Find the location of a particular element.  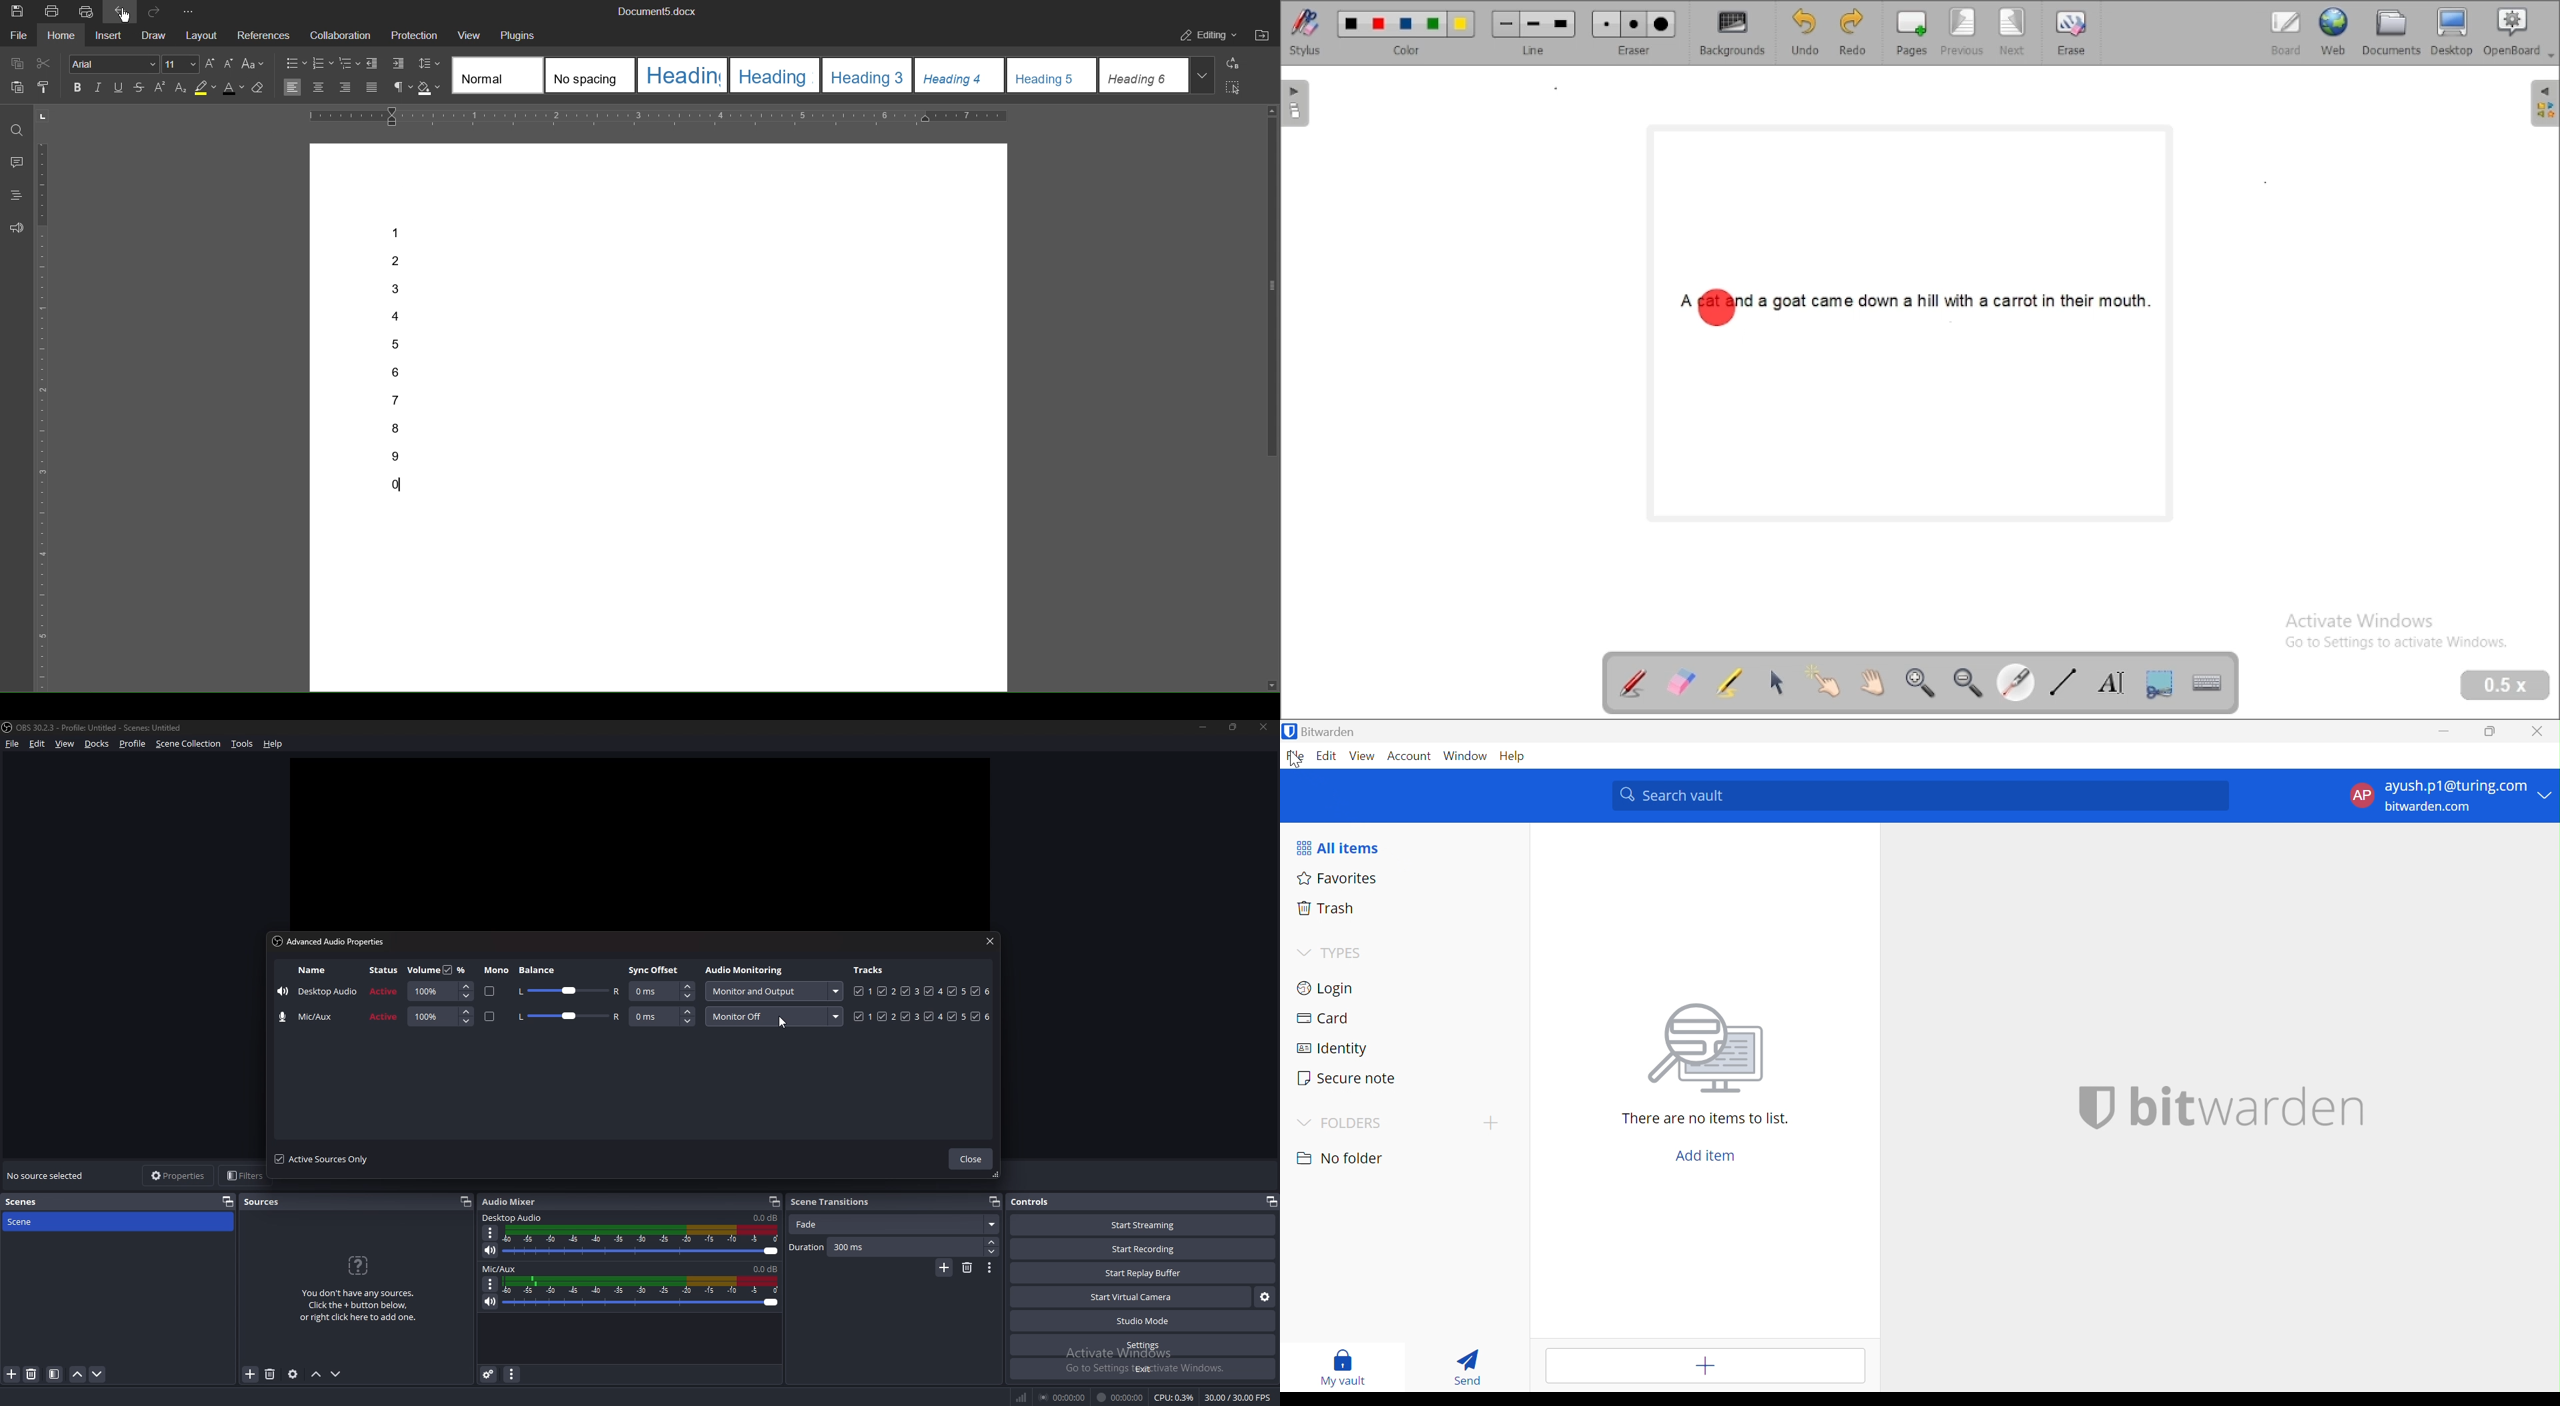

monitor and output is located at coordinates (775, 991).